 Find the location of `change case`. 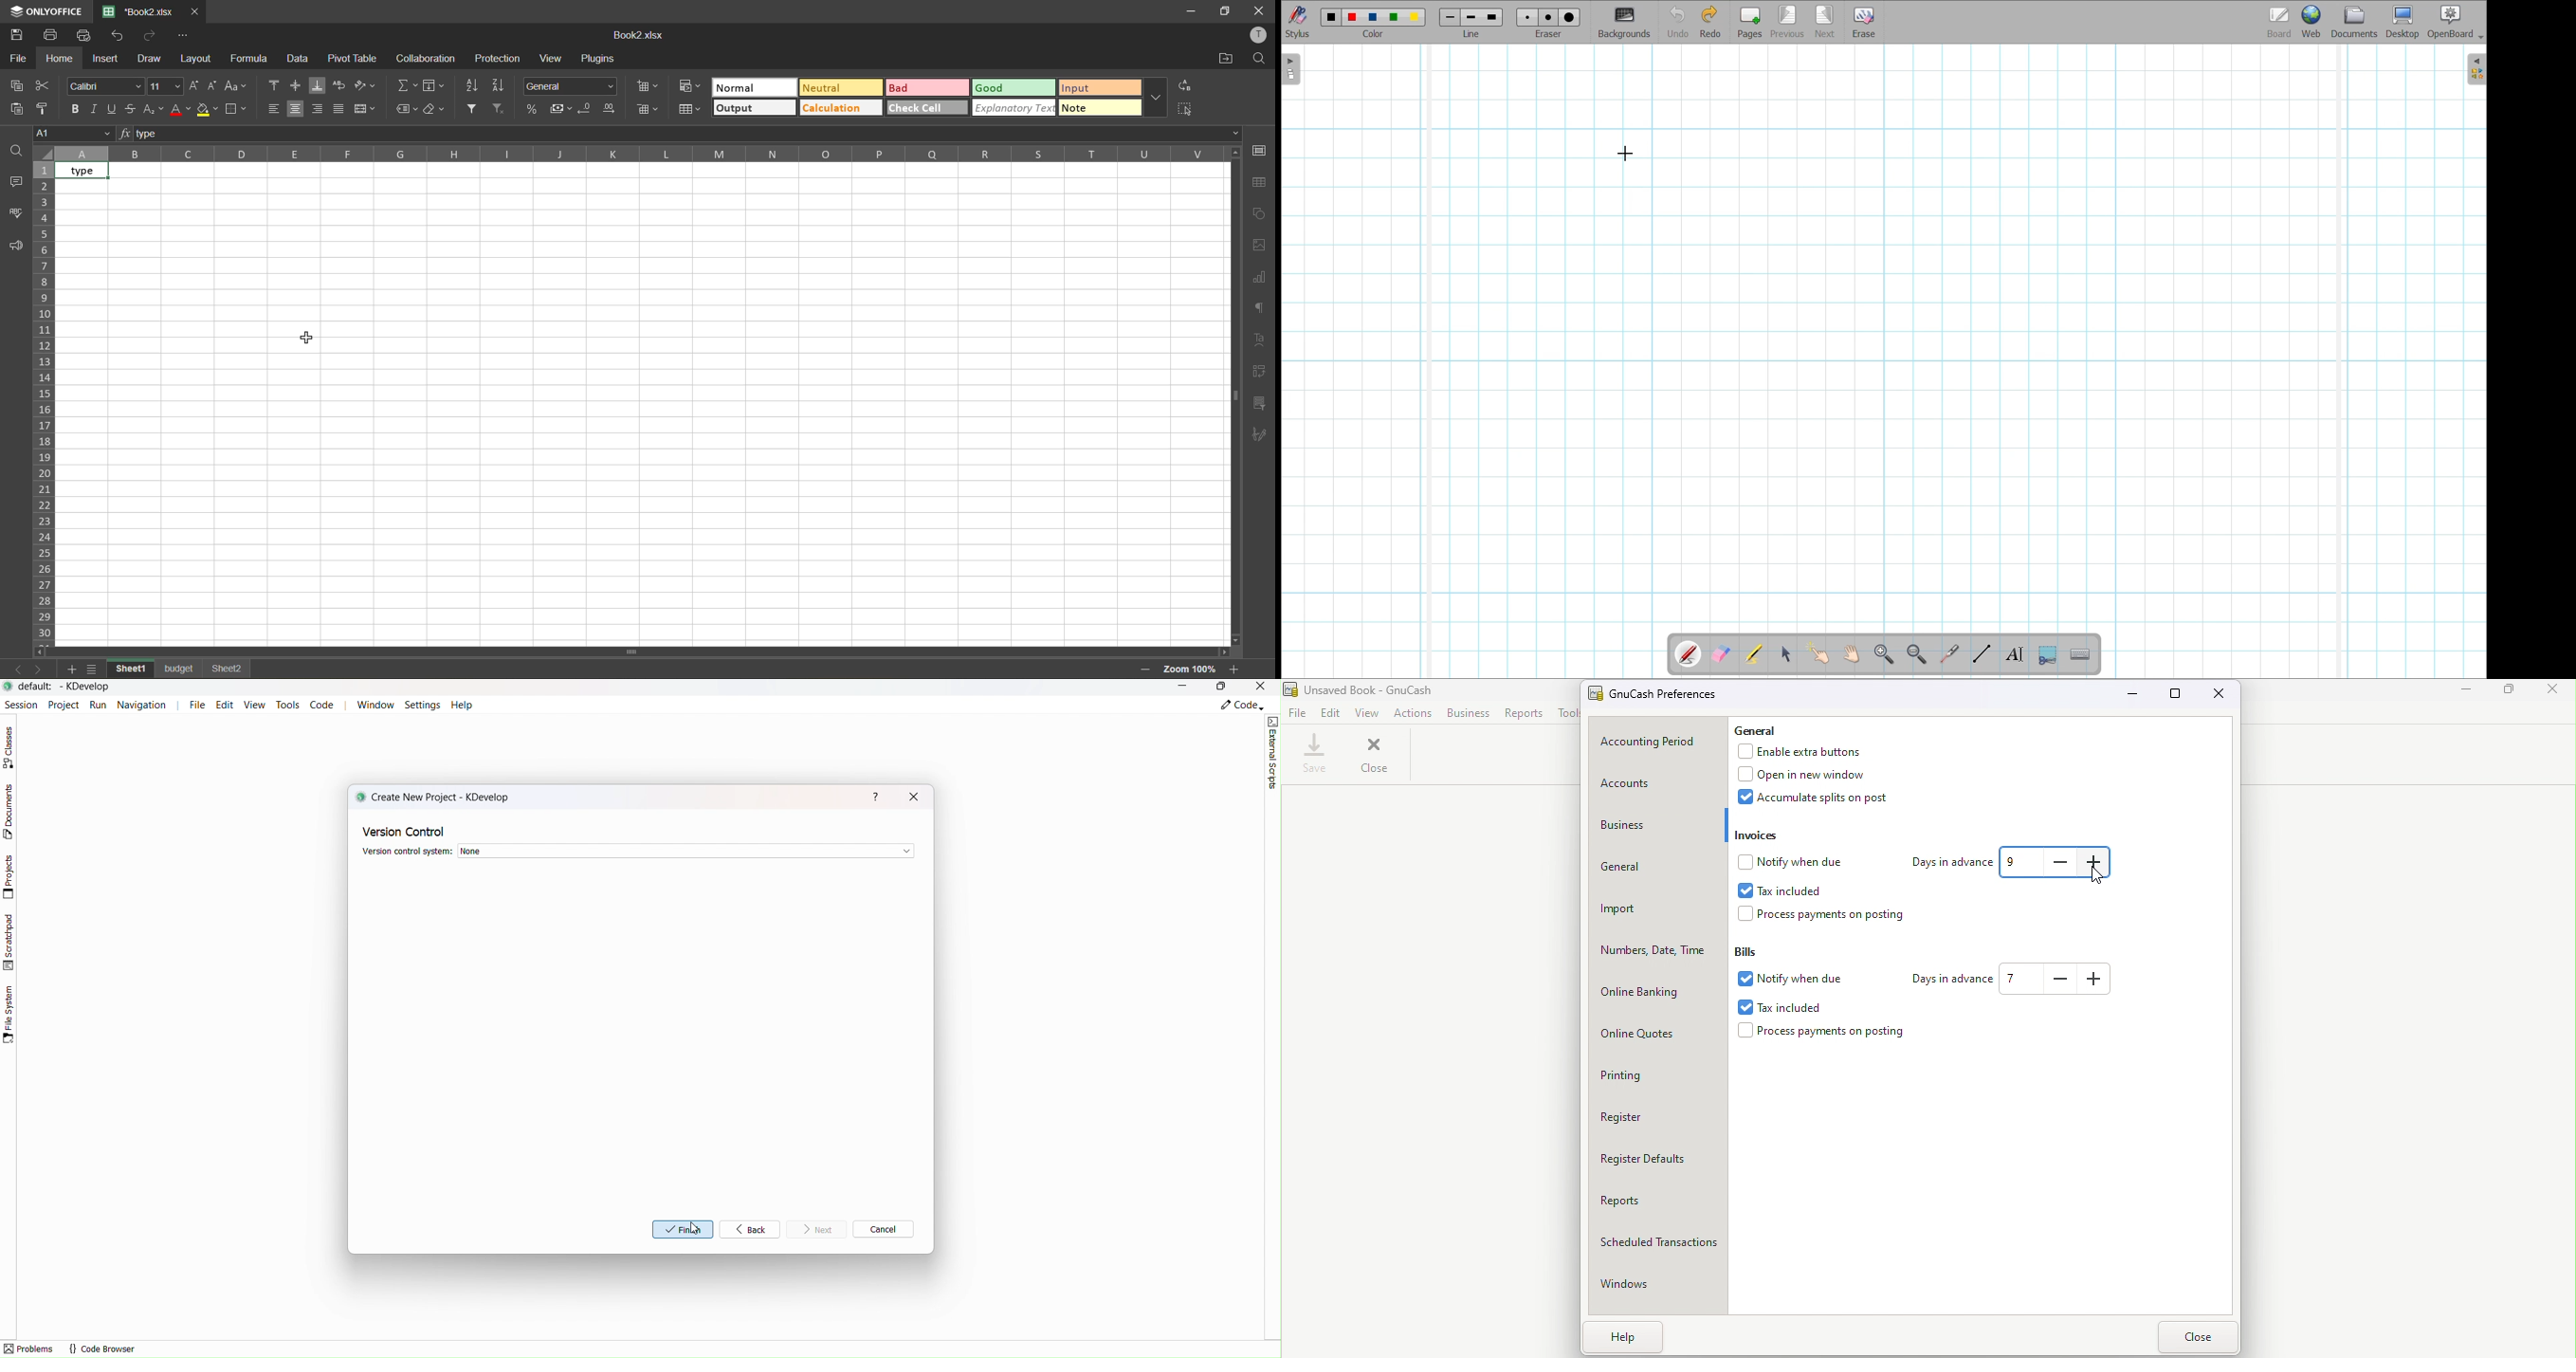

change case is located at coordinates (236, 85).